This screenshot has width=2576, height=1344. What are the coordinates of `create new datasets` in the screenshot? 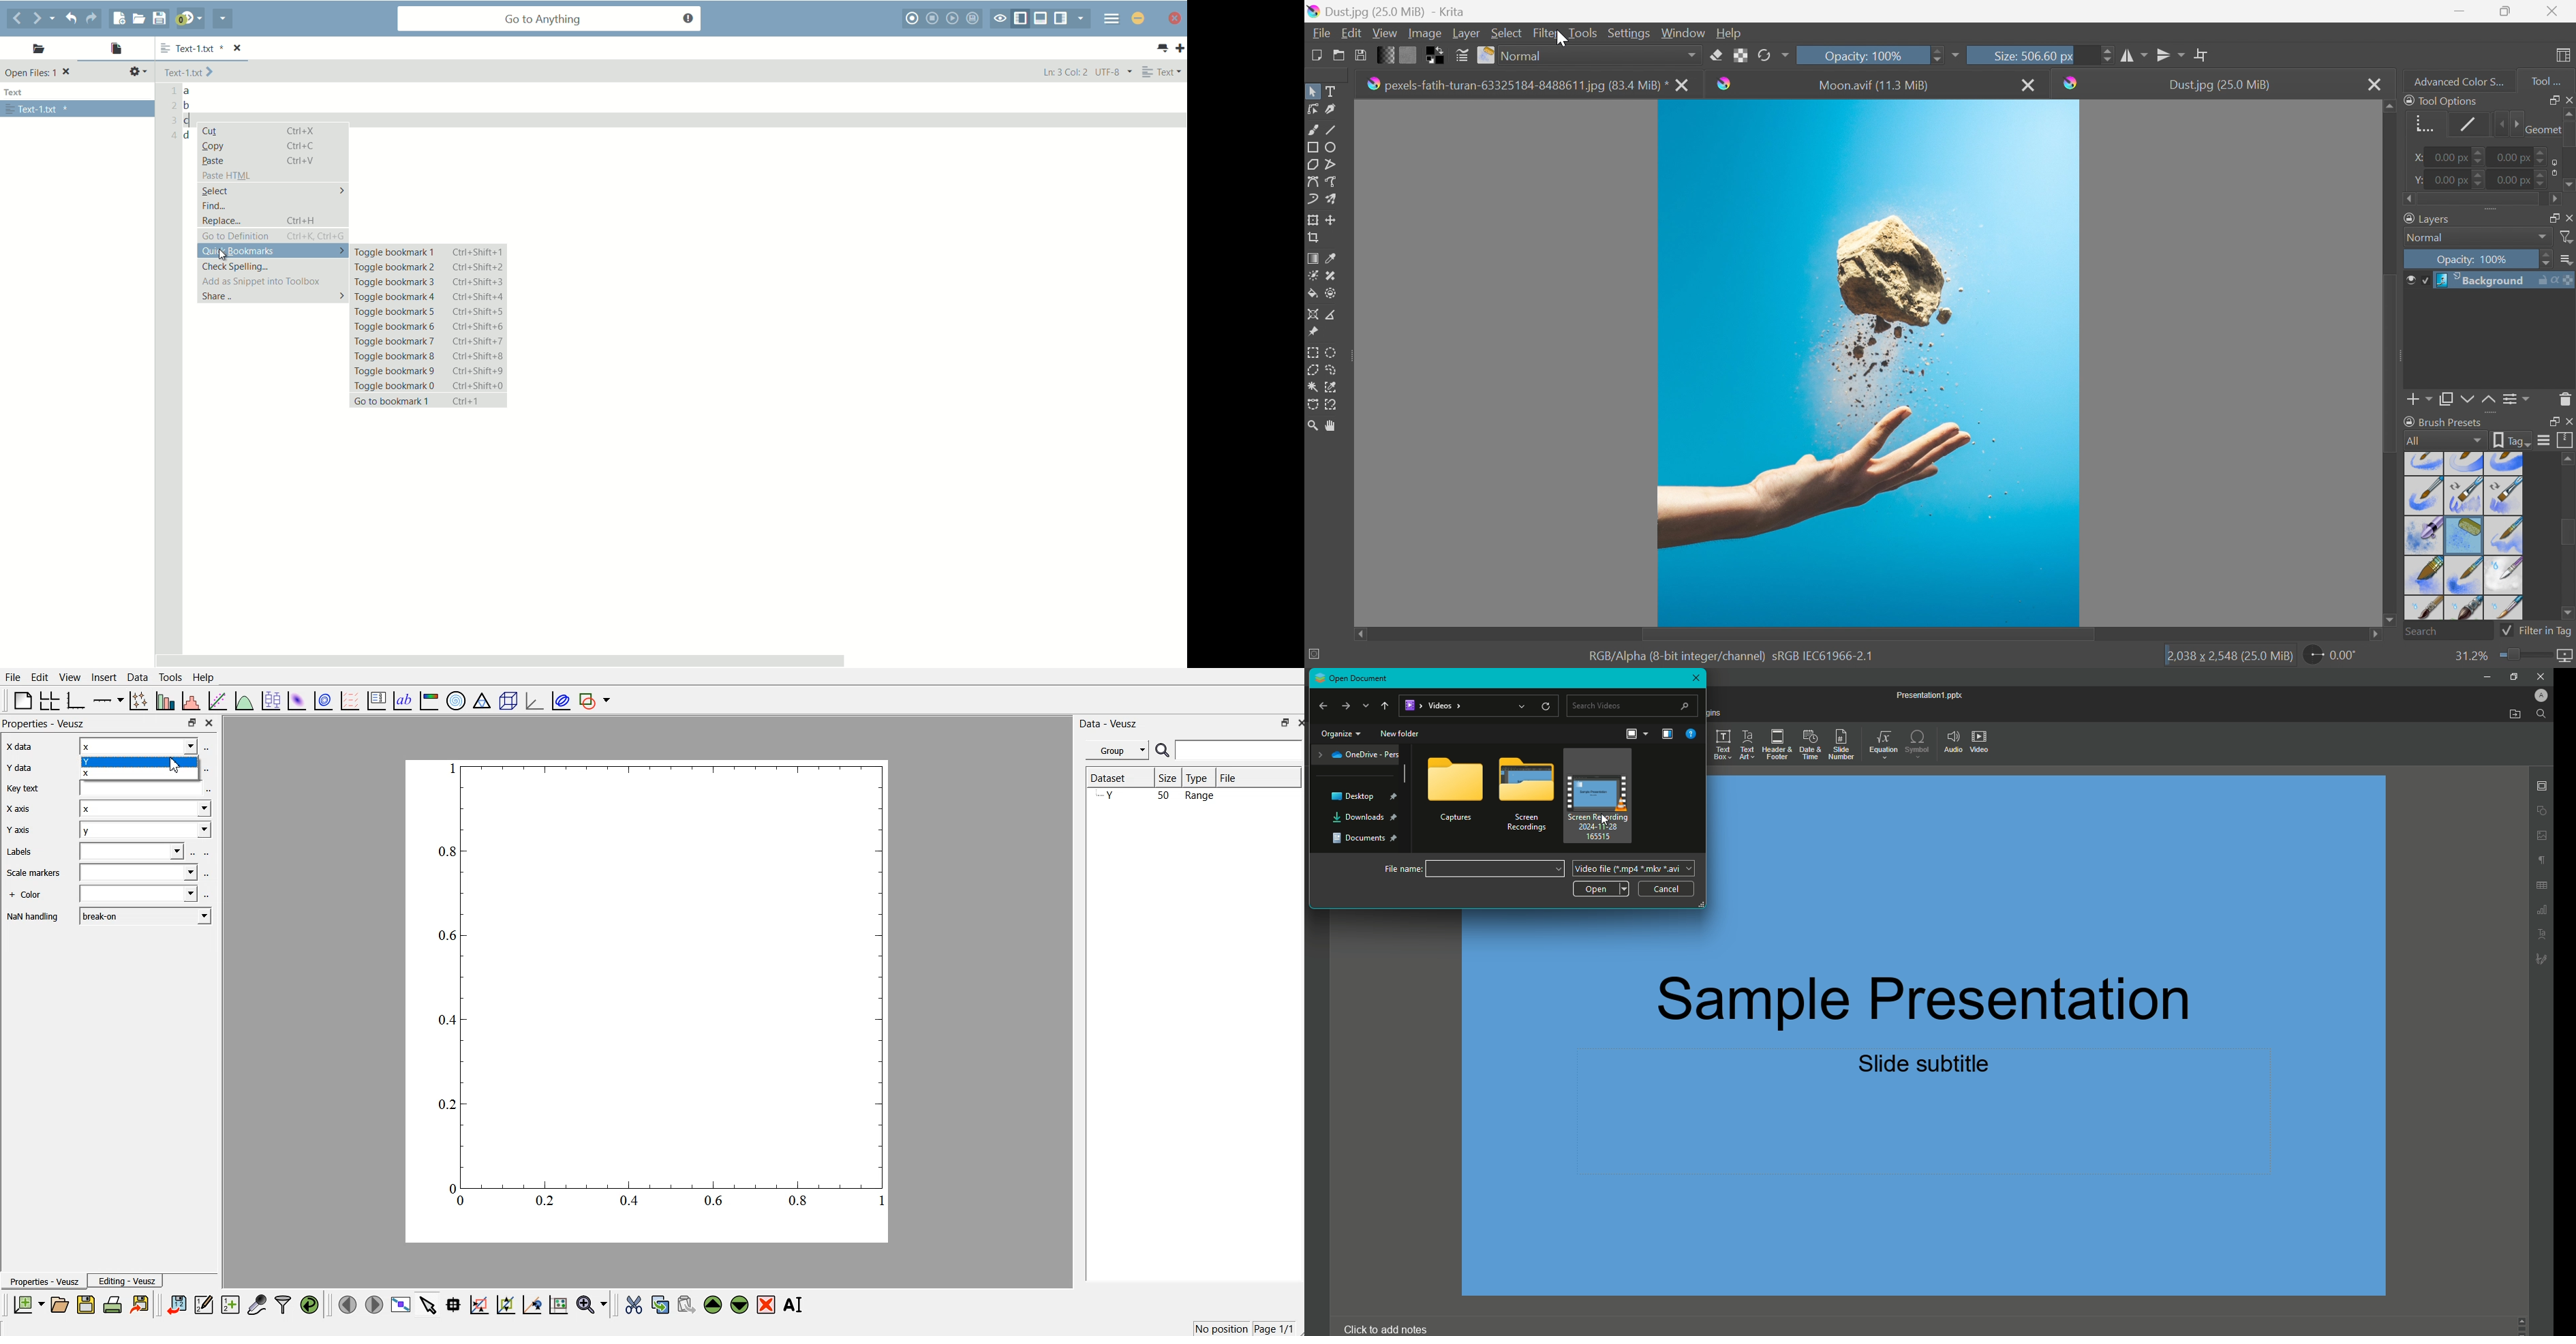 It's located at (231, 1305).